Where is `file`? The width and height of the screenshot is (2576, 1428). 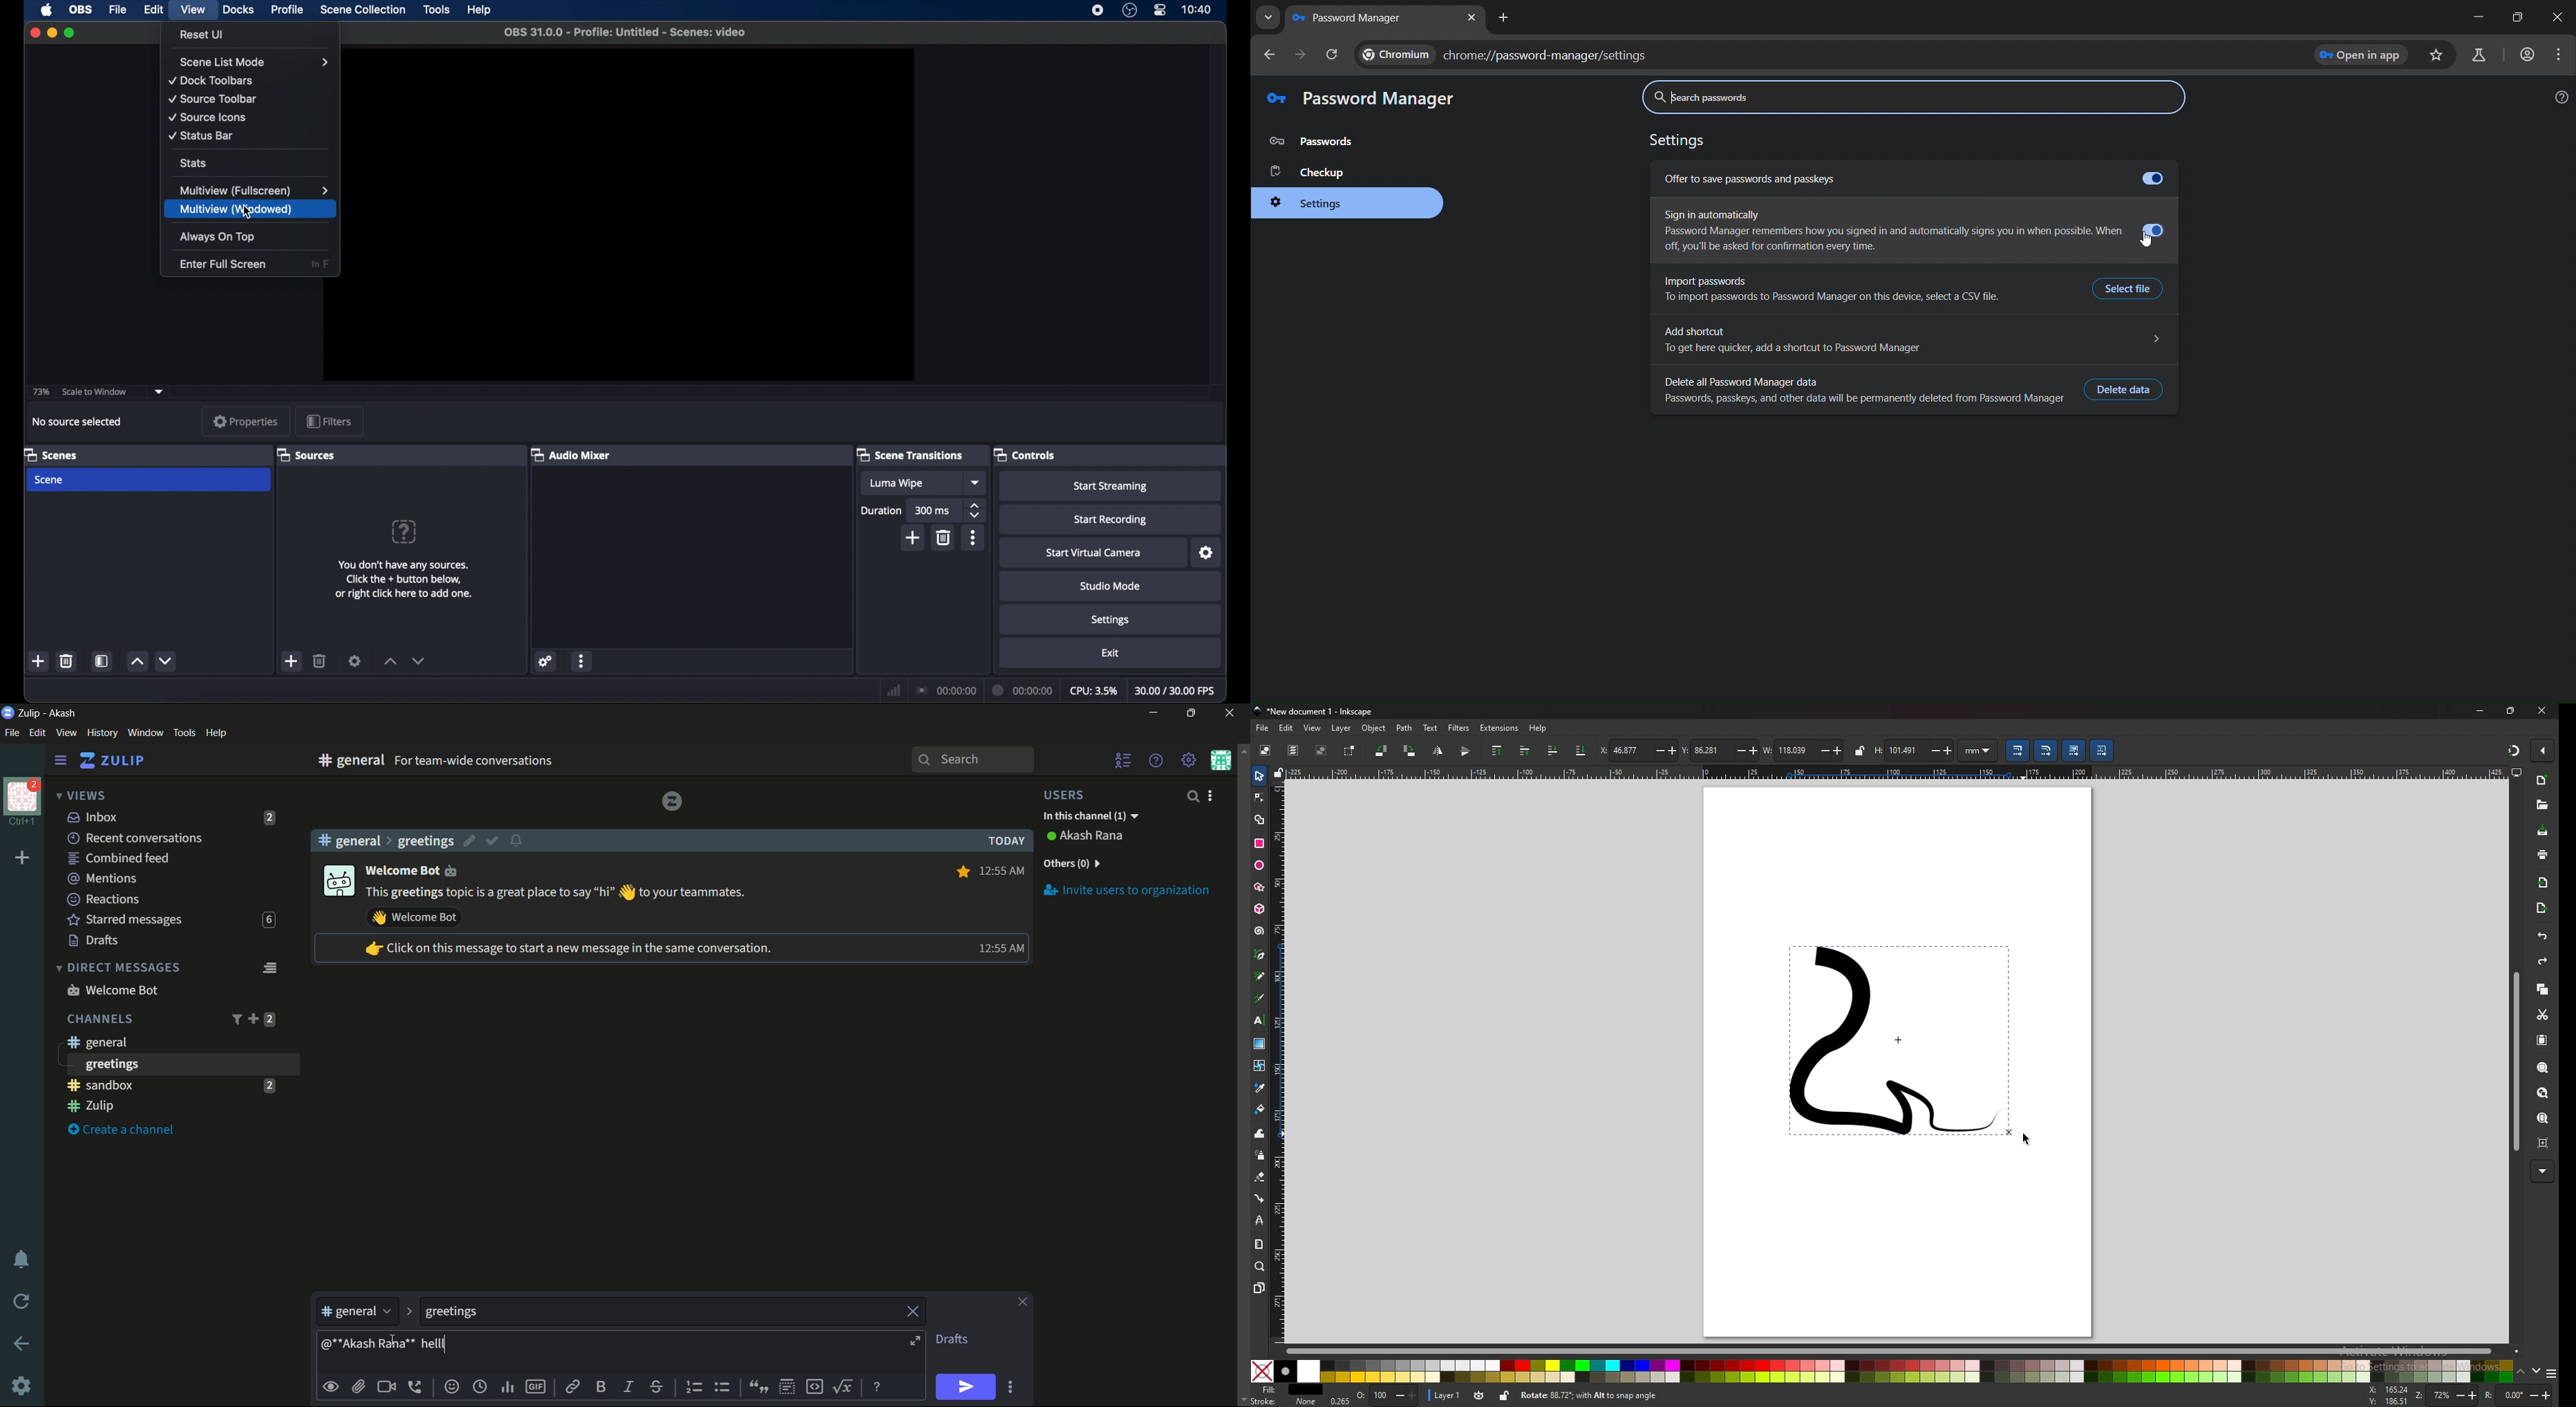
file is located at coordinates (117, 9).